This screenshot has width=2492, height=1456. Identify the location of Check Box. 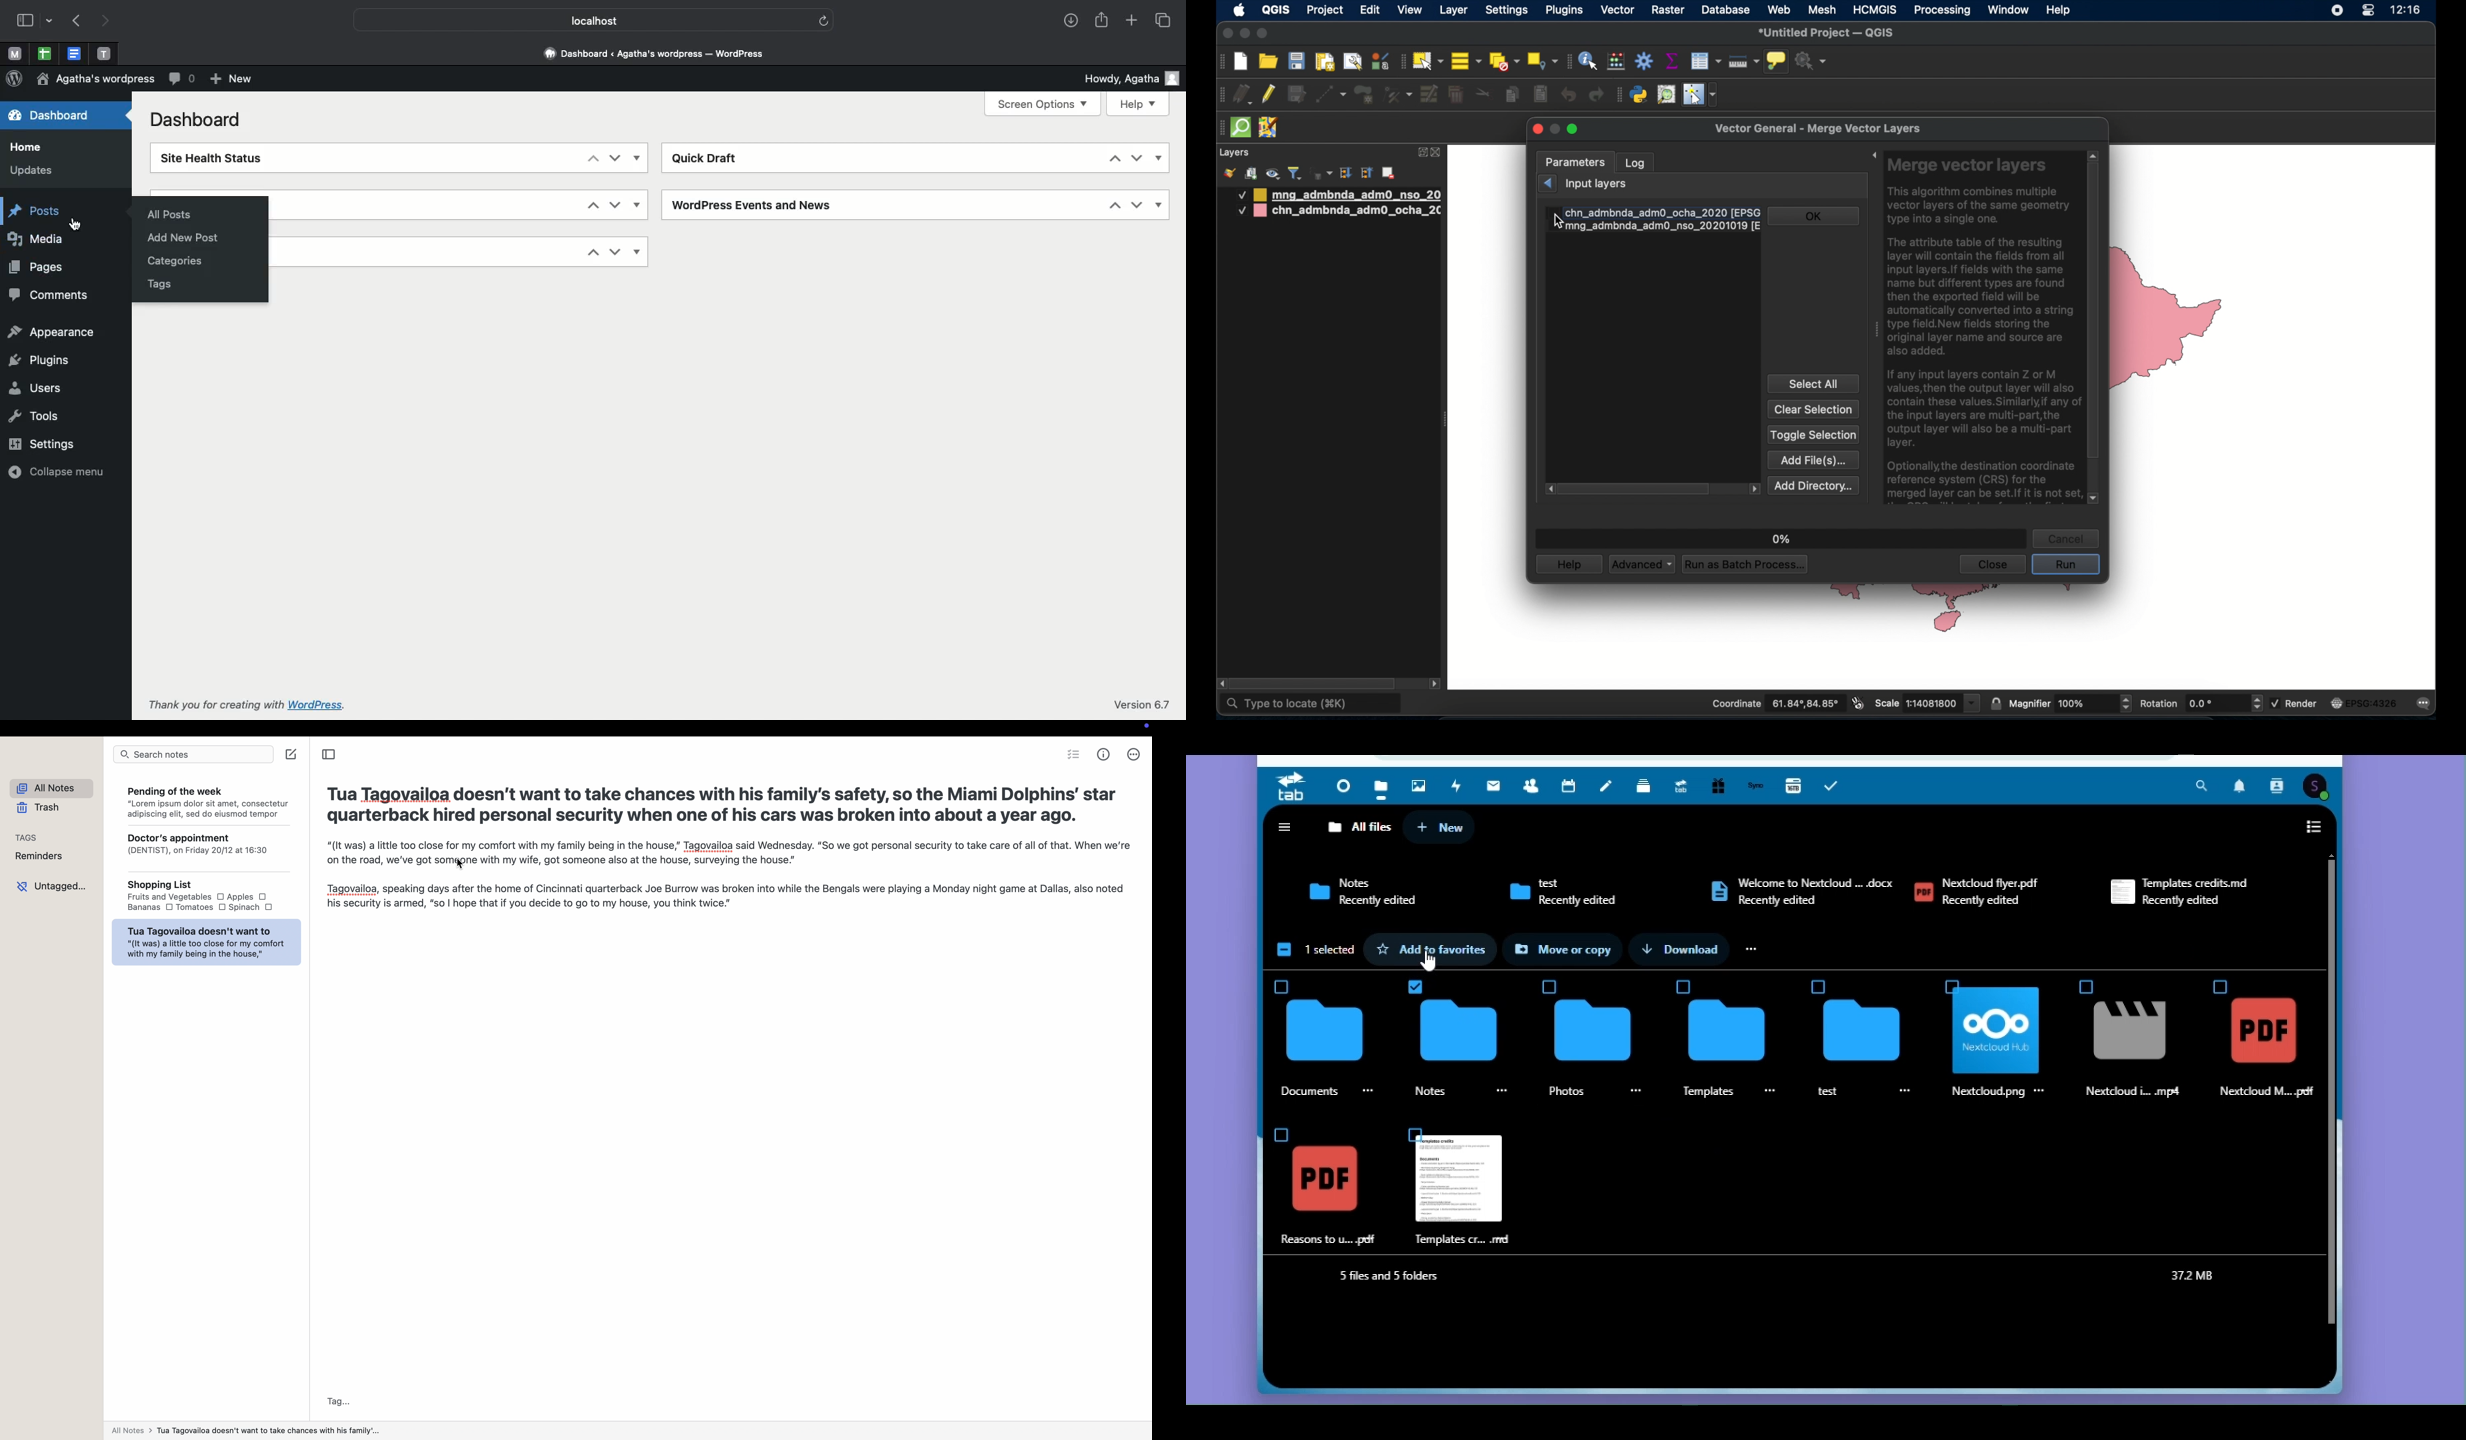
(1684, 987).